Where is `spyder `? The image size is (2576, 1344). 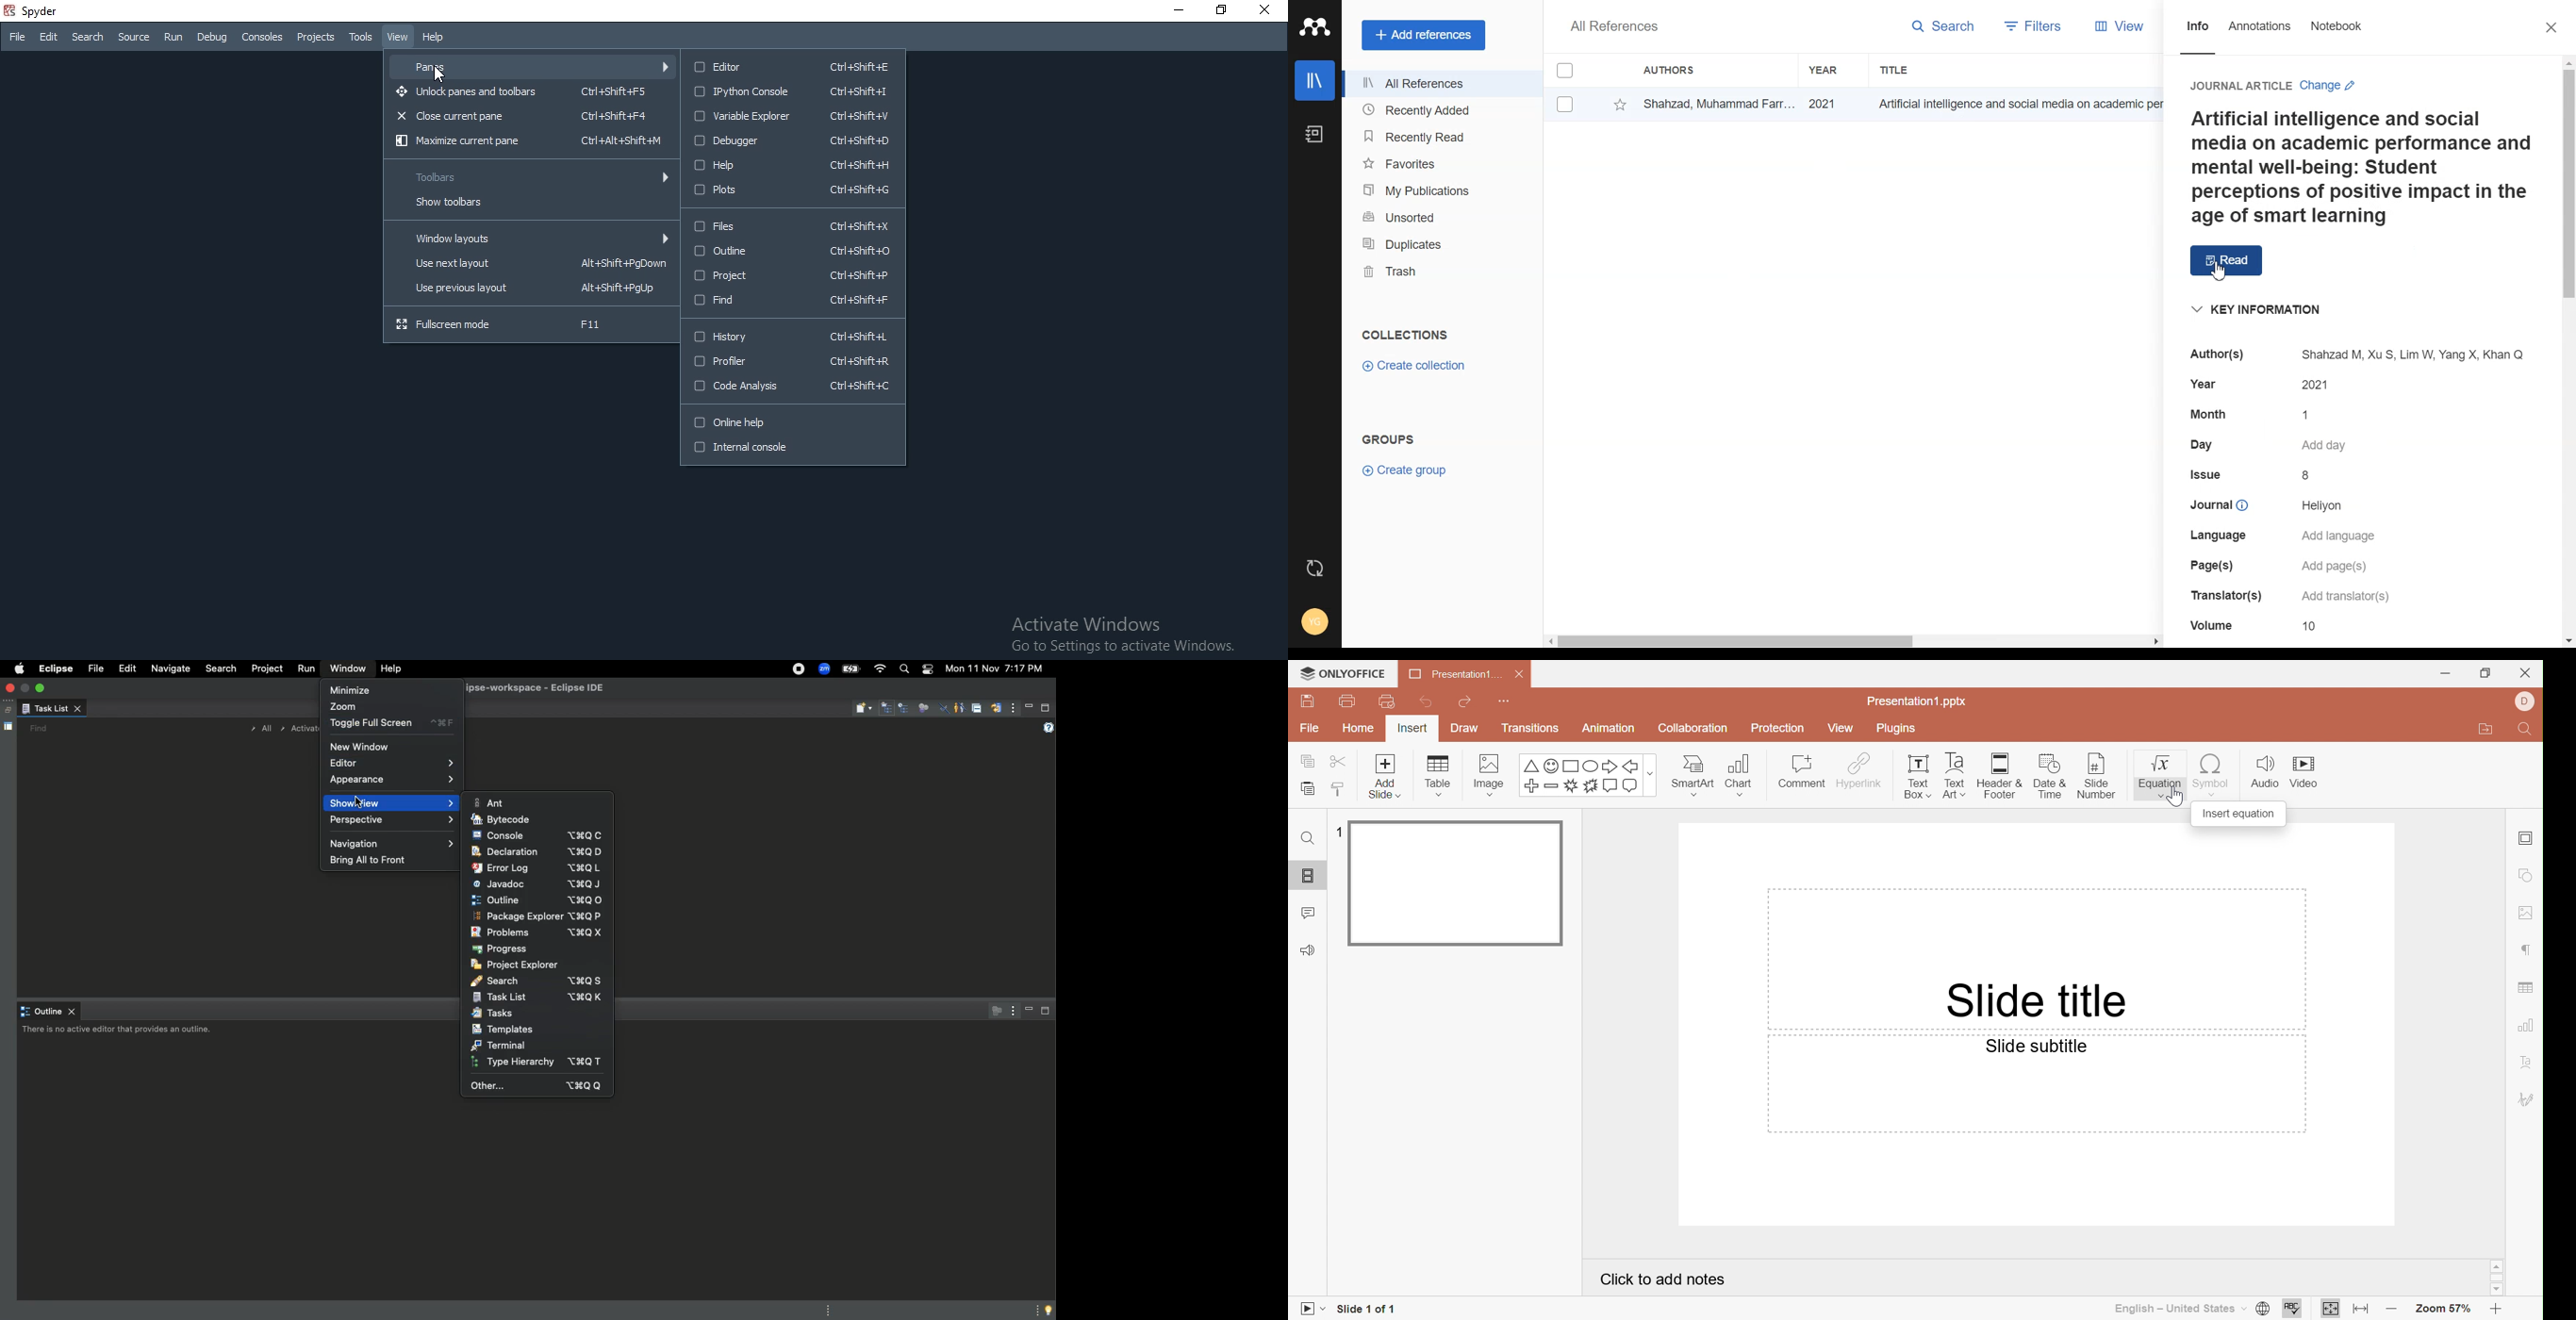
spyder  is located at coordinates (43, 11).